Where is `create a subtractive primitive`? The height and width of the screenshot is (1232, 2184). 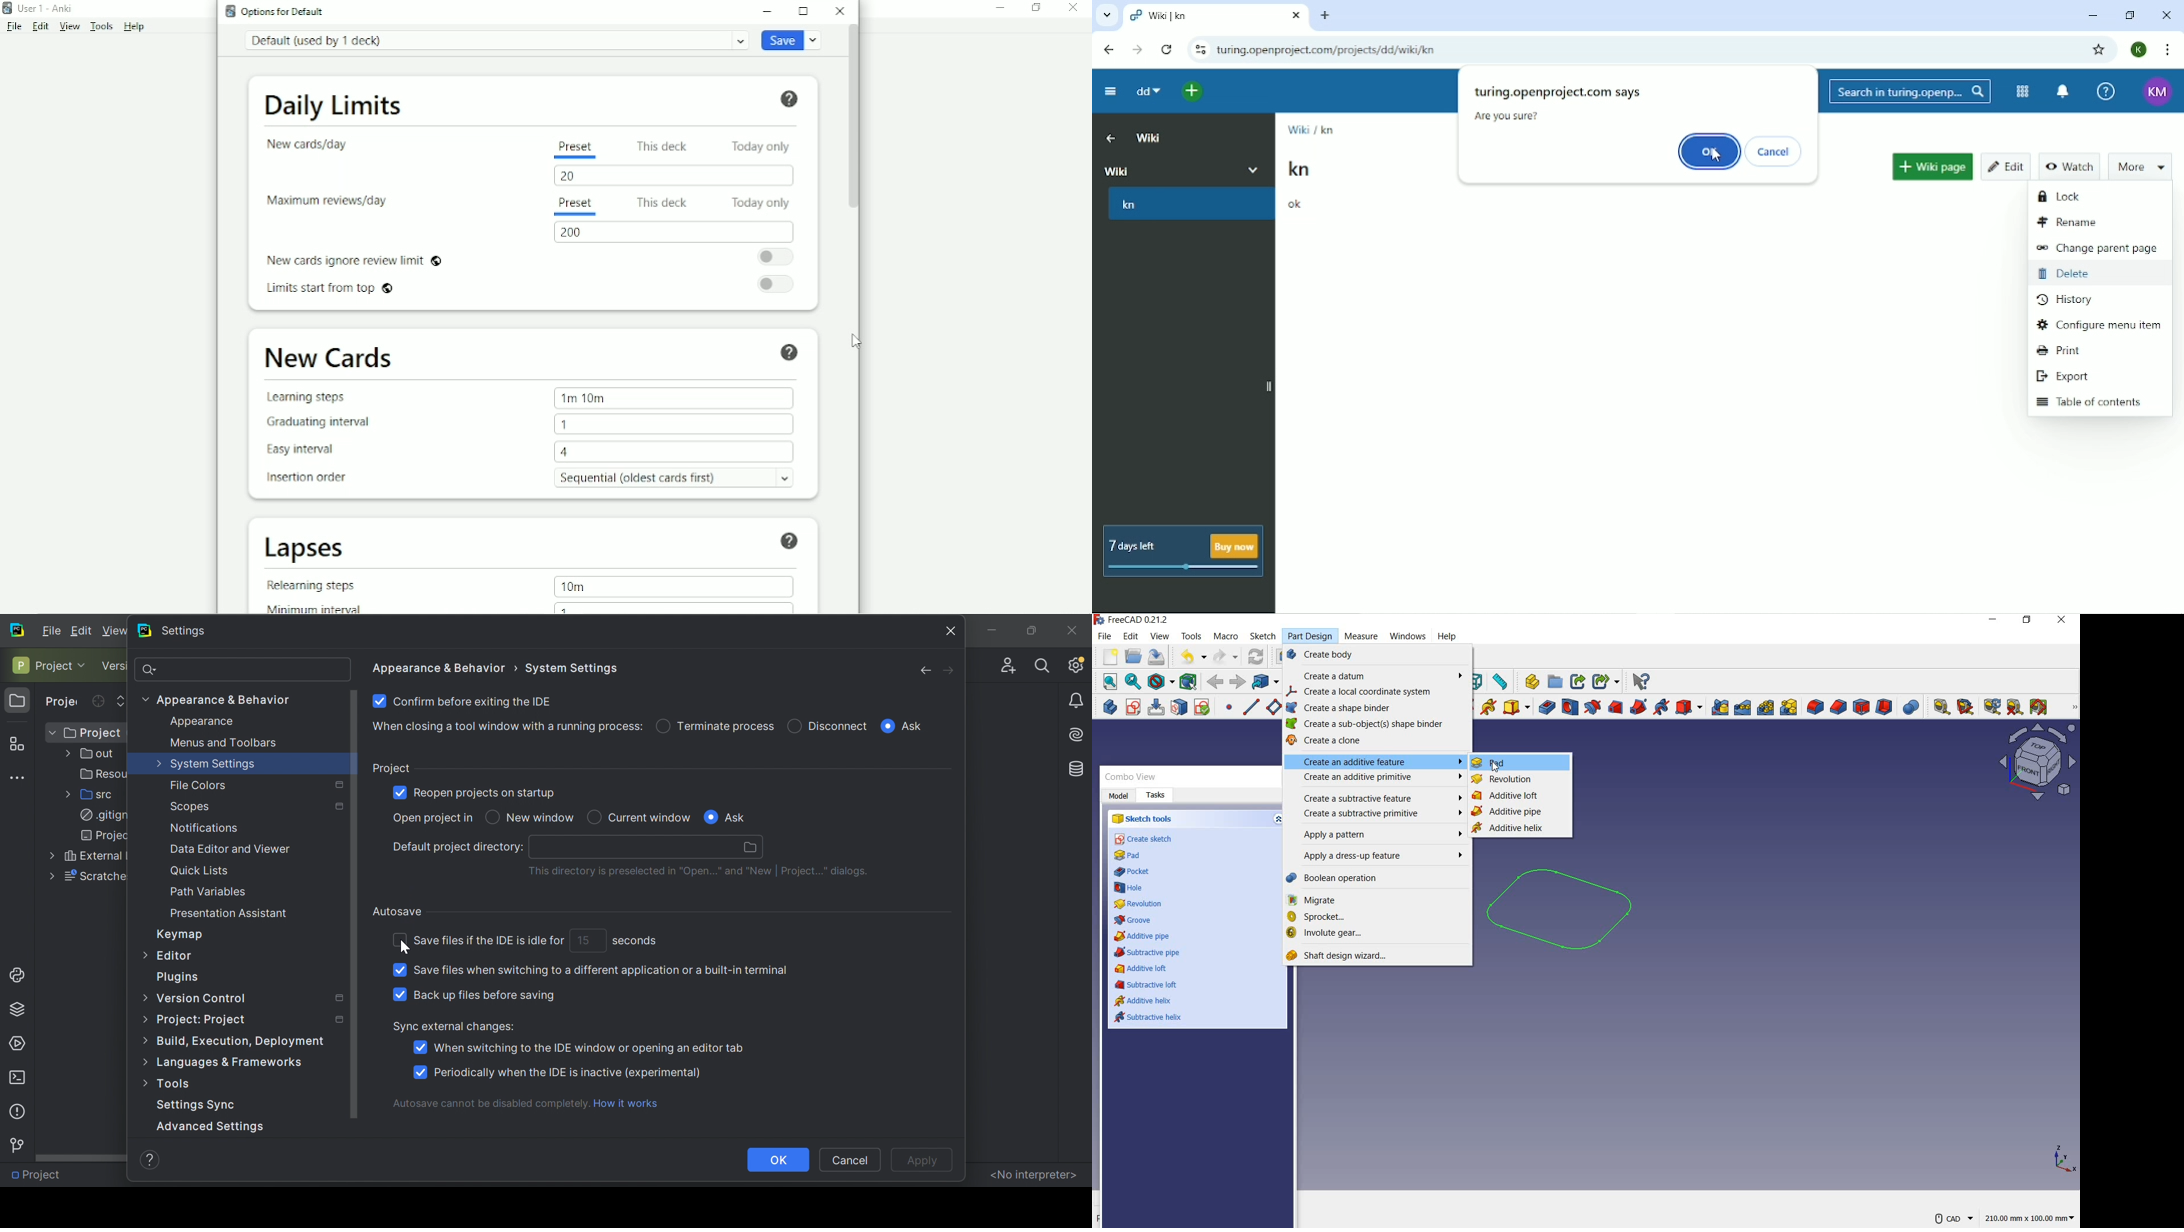 create a subtractive primitive is located at coordinates (1379, 813).